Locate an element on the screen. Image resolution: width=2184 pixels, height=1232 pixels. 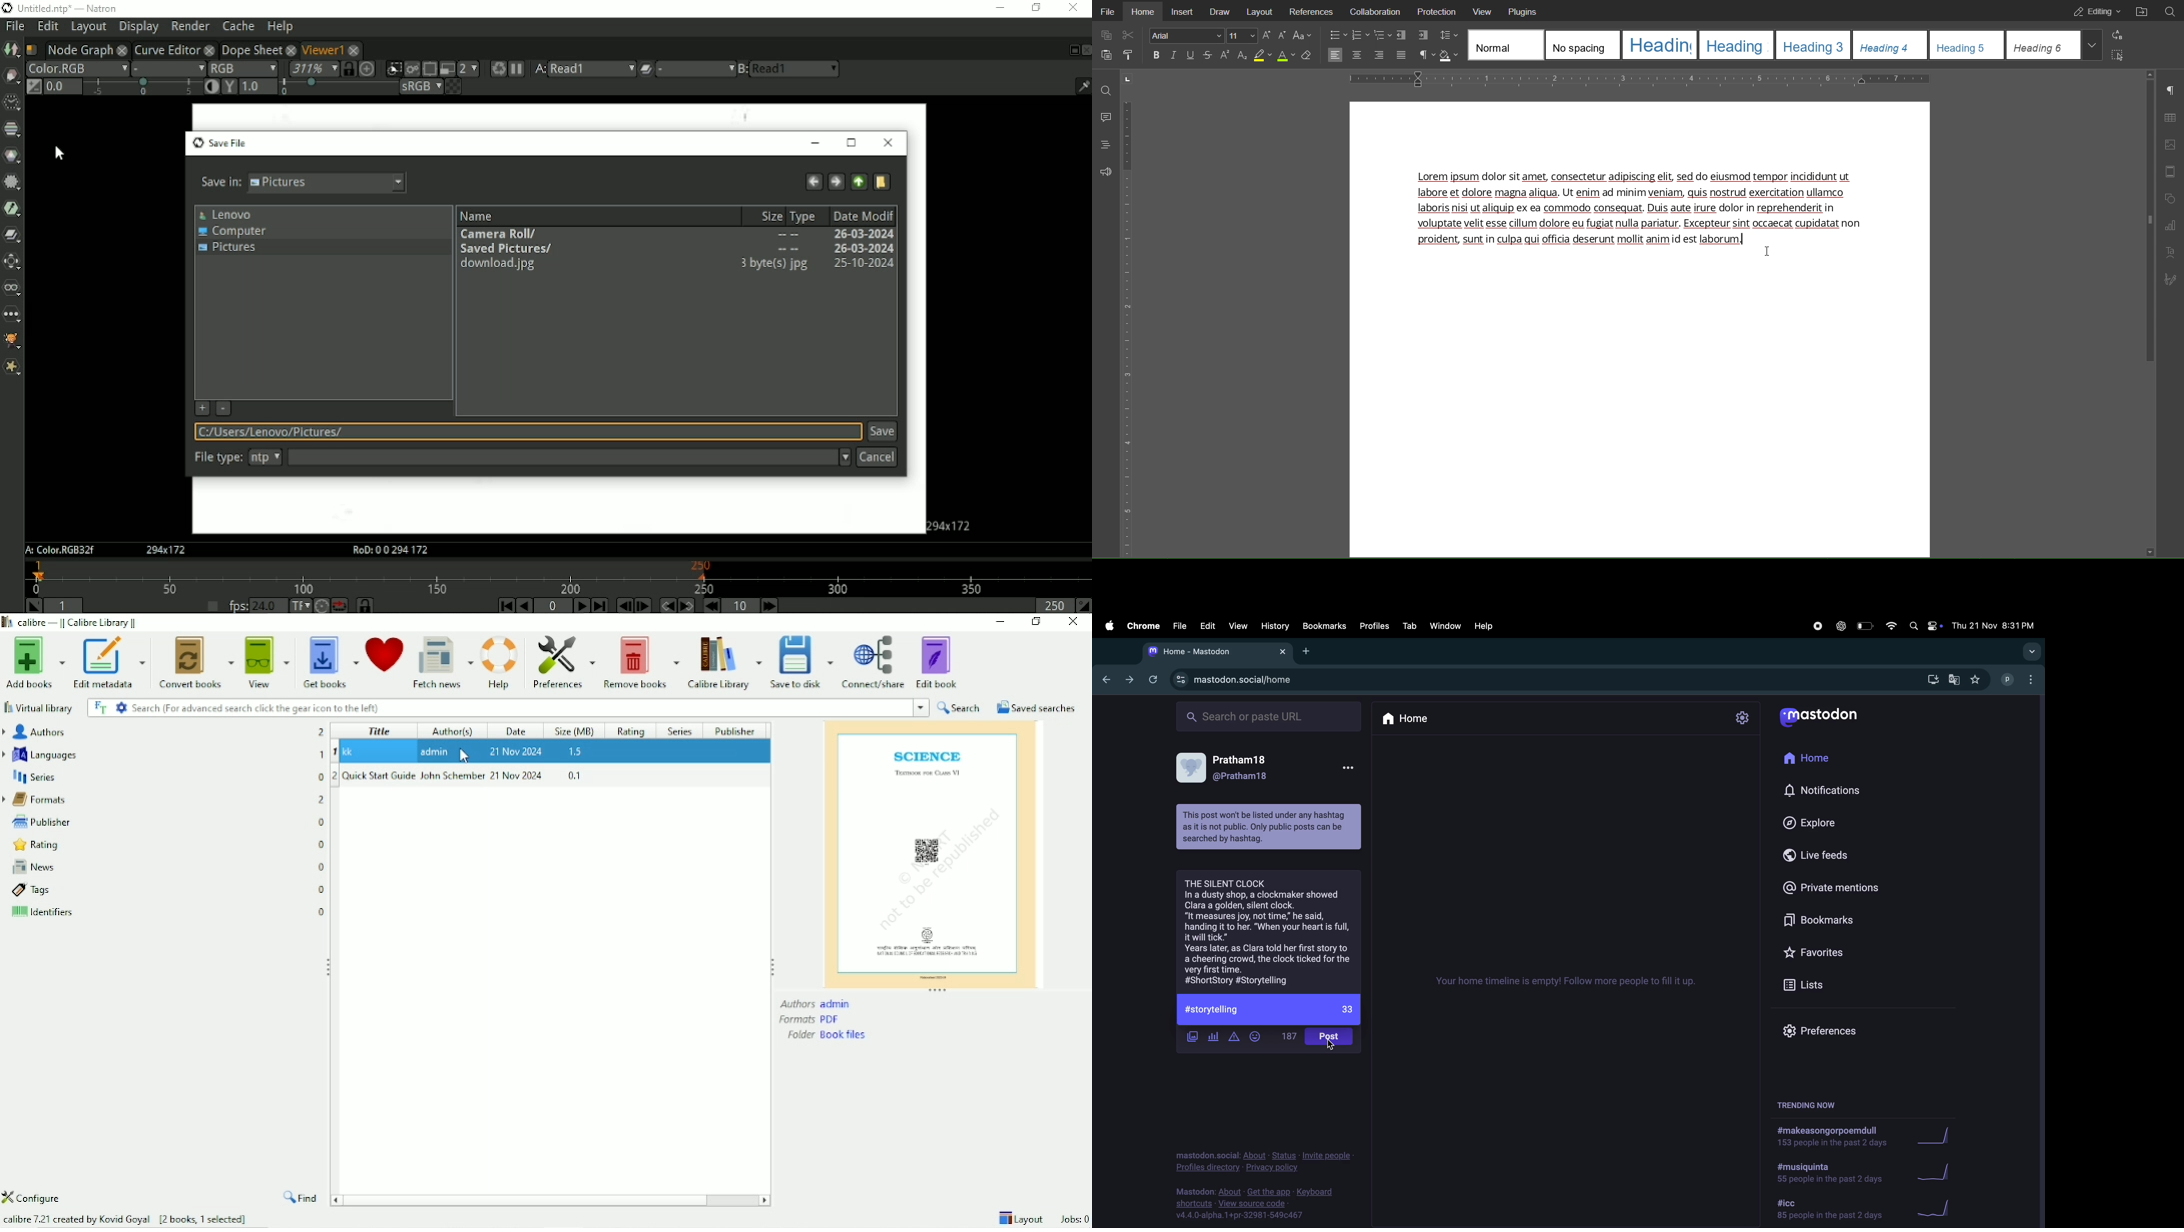
Graph Settings is located at coordinates (2169, 226).